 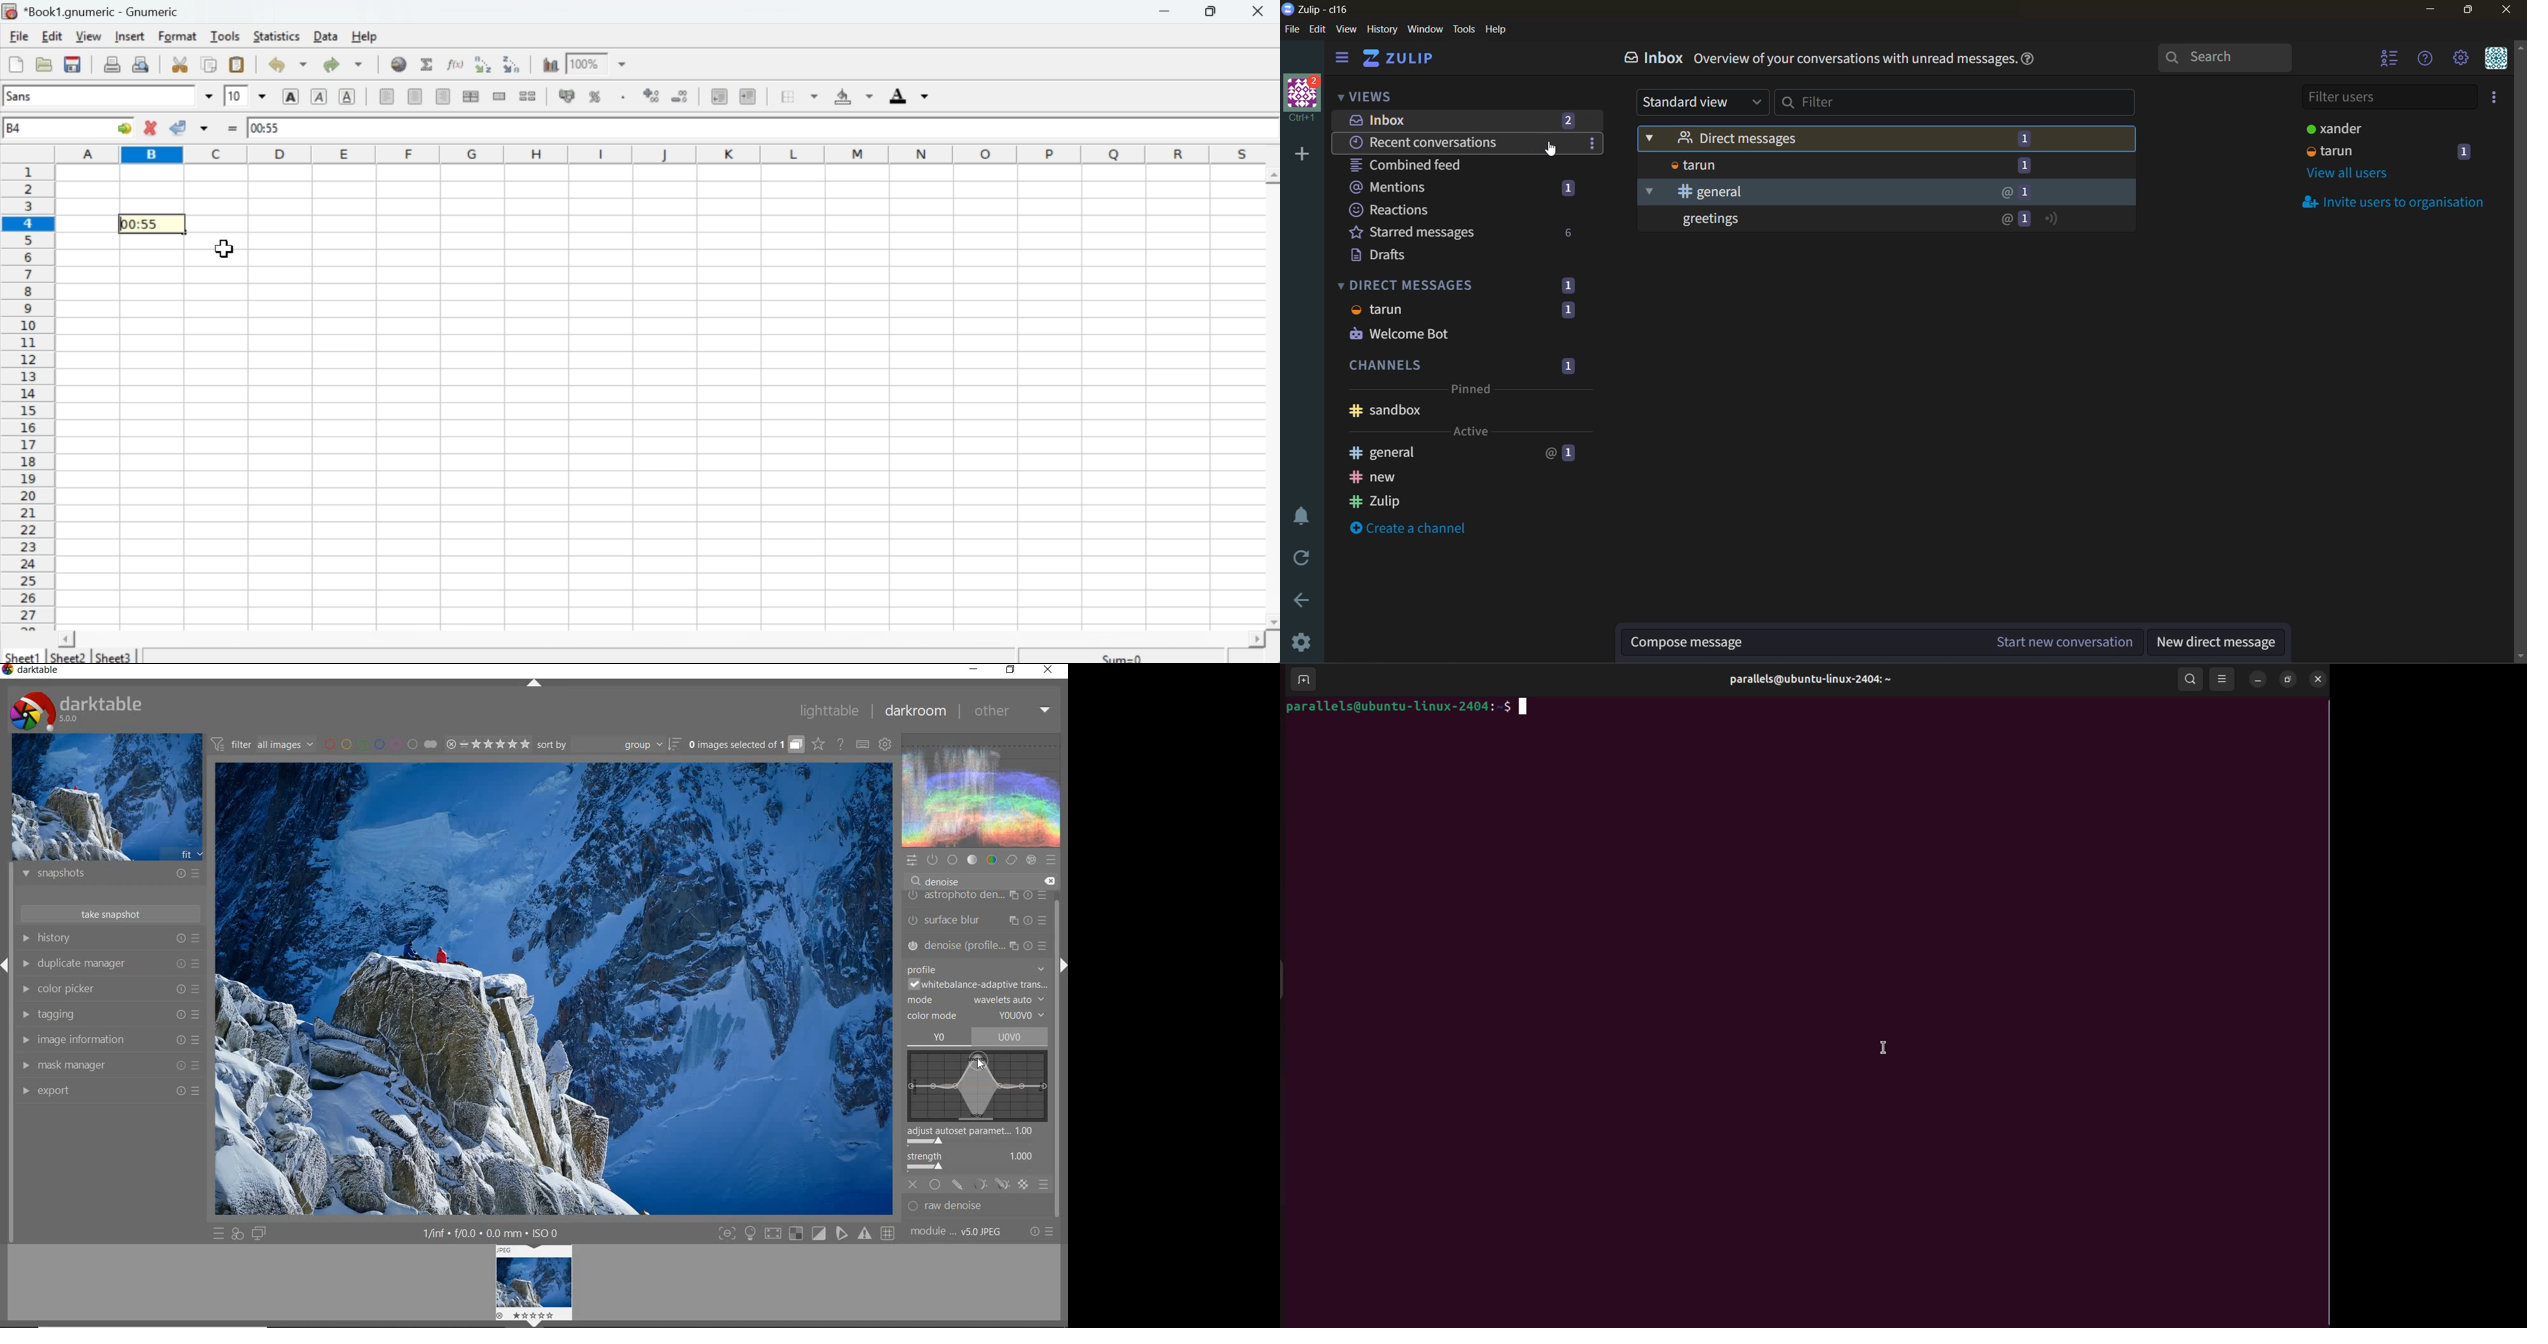 What do you see at coordinates (932, 860) in the screenshot?
I see `show only active modules` at bounding box center [932, 860].